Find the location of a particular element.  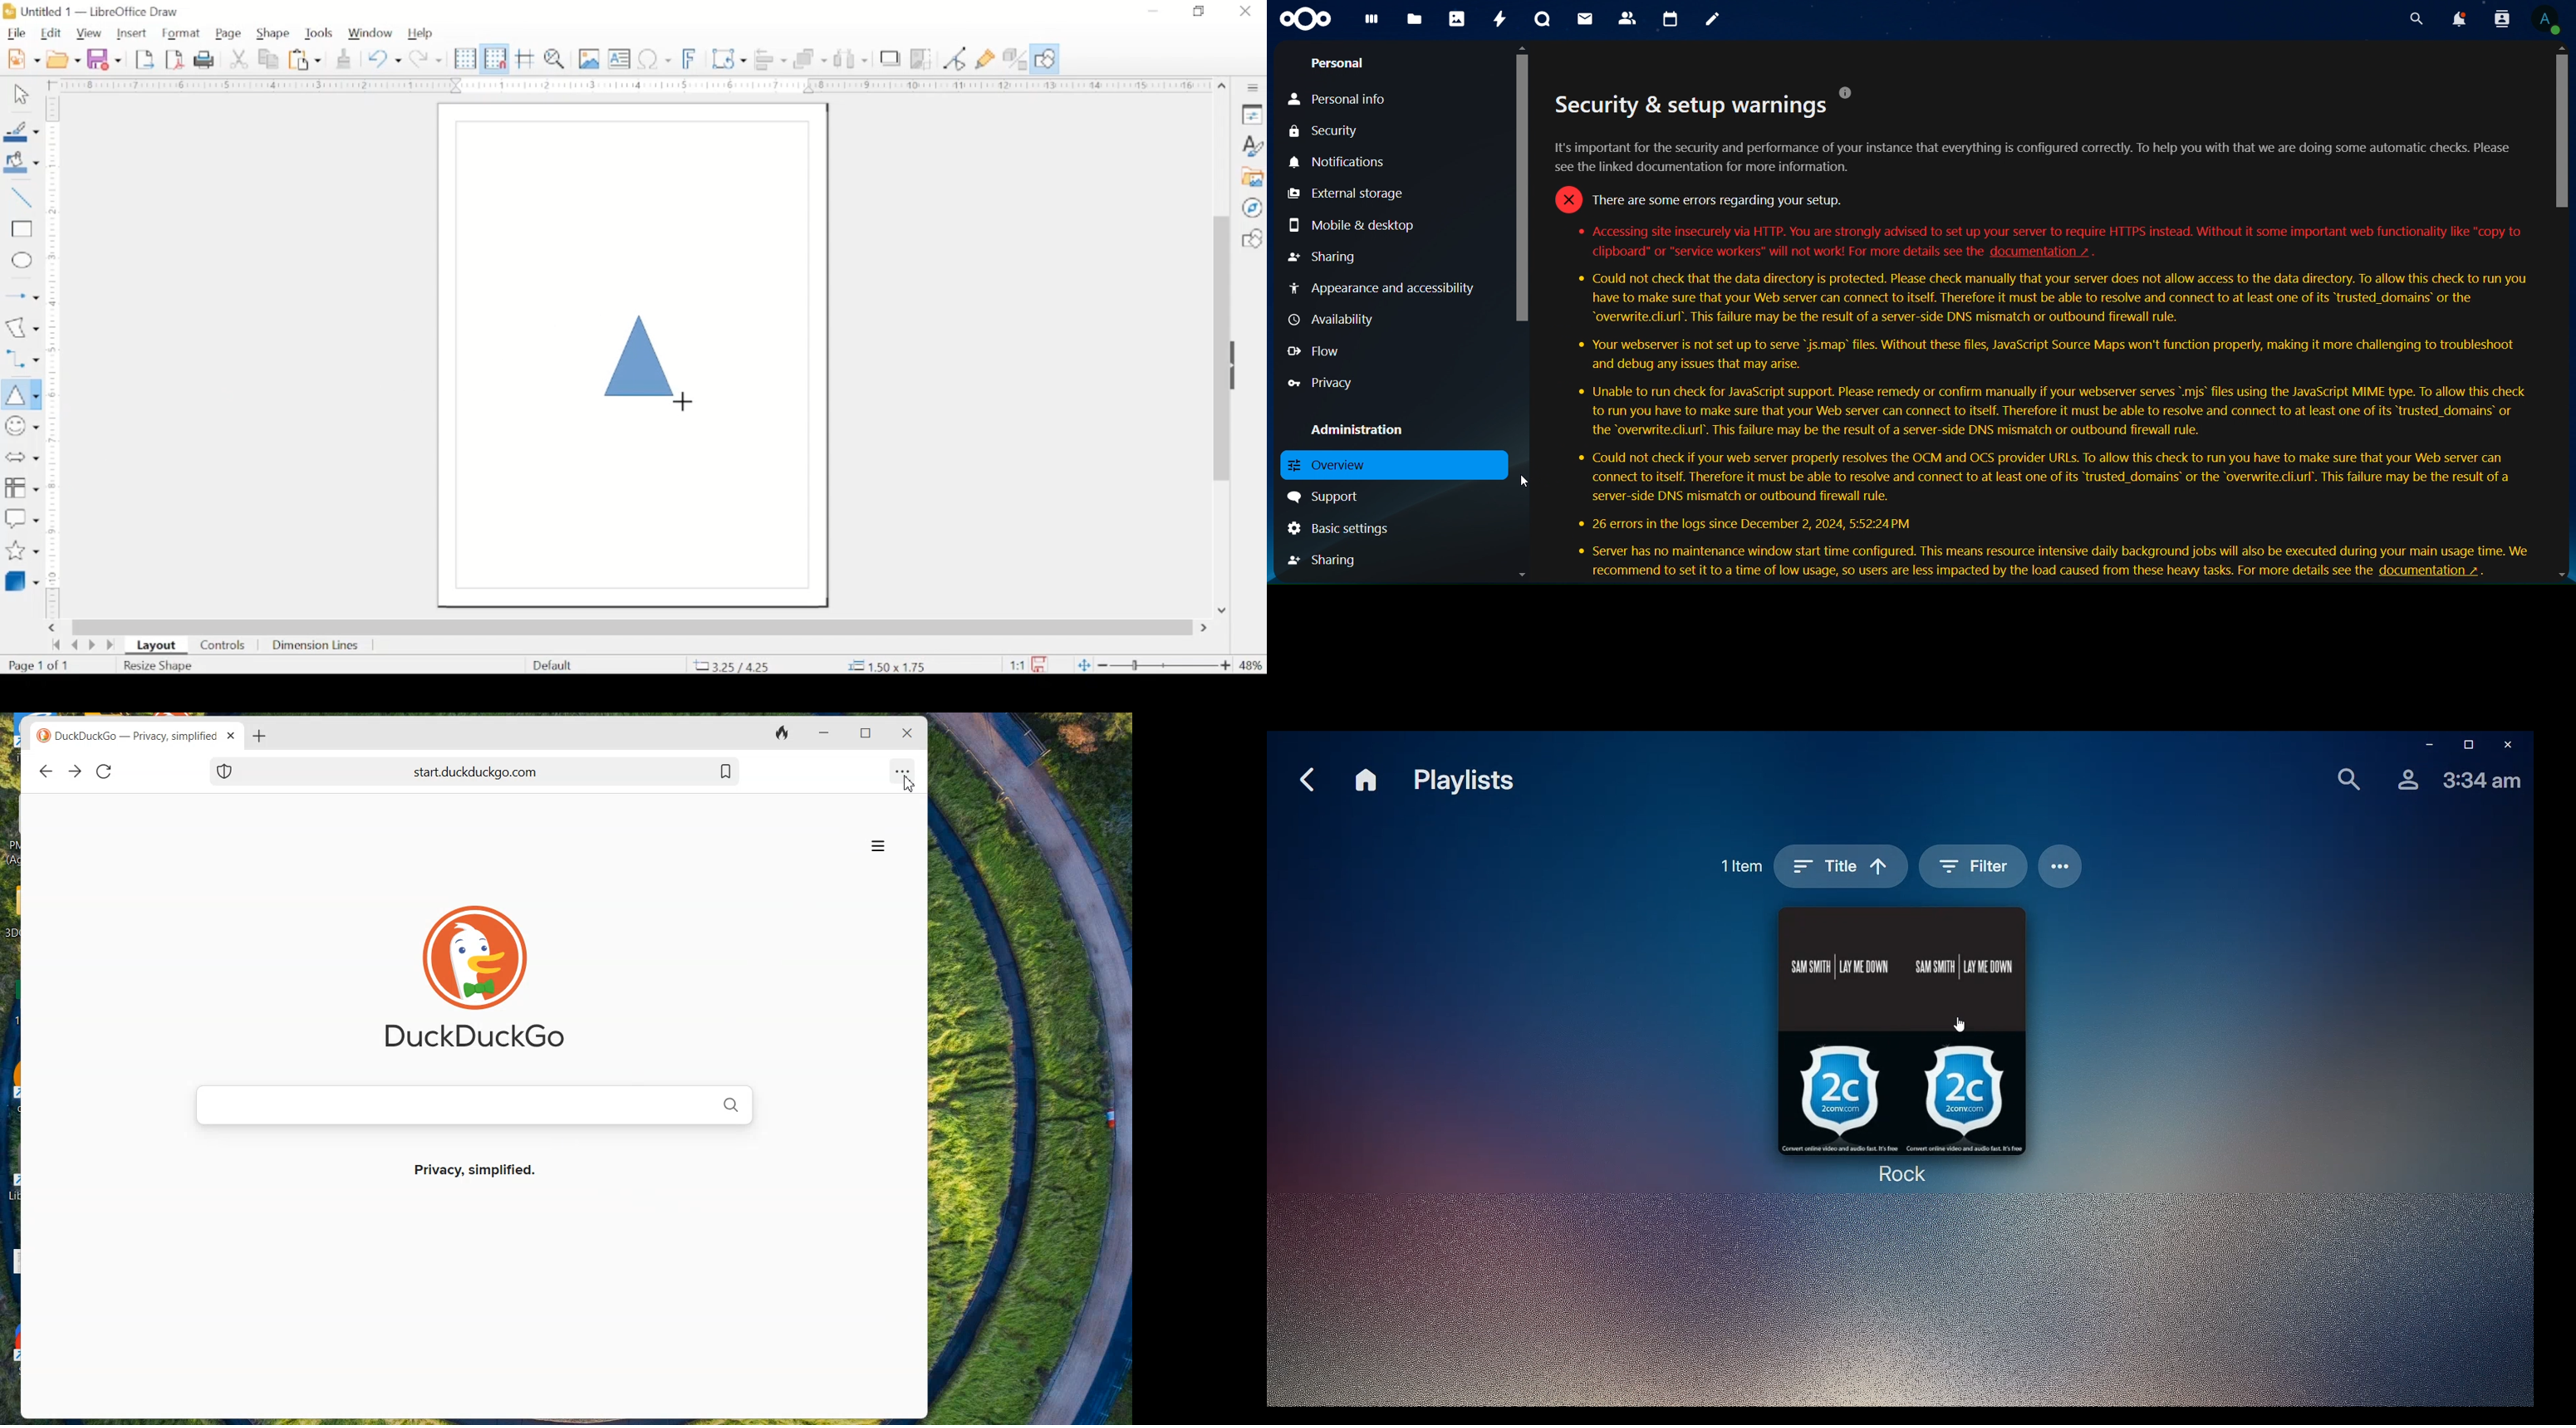

sharing is located at coordinates (1327, 560).